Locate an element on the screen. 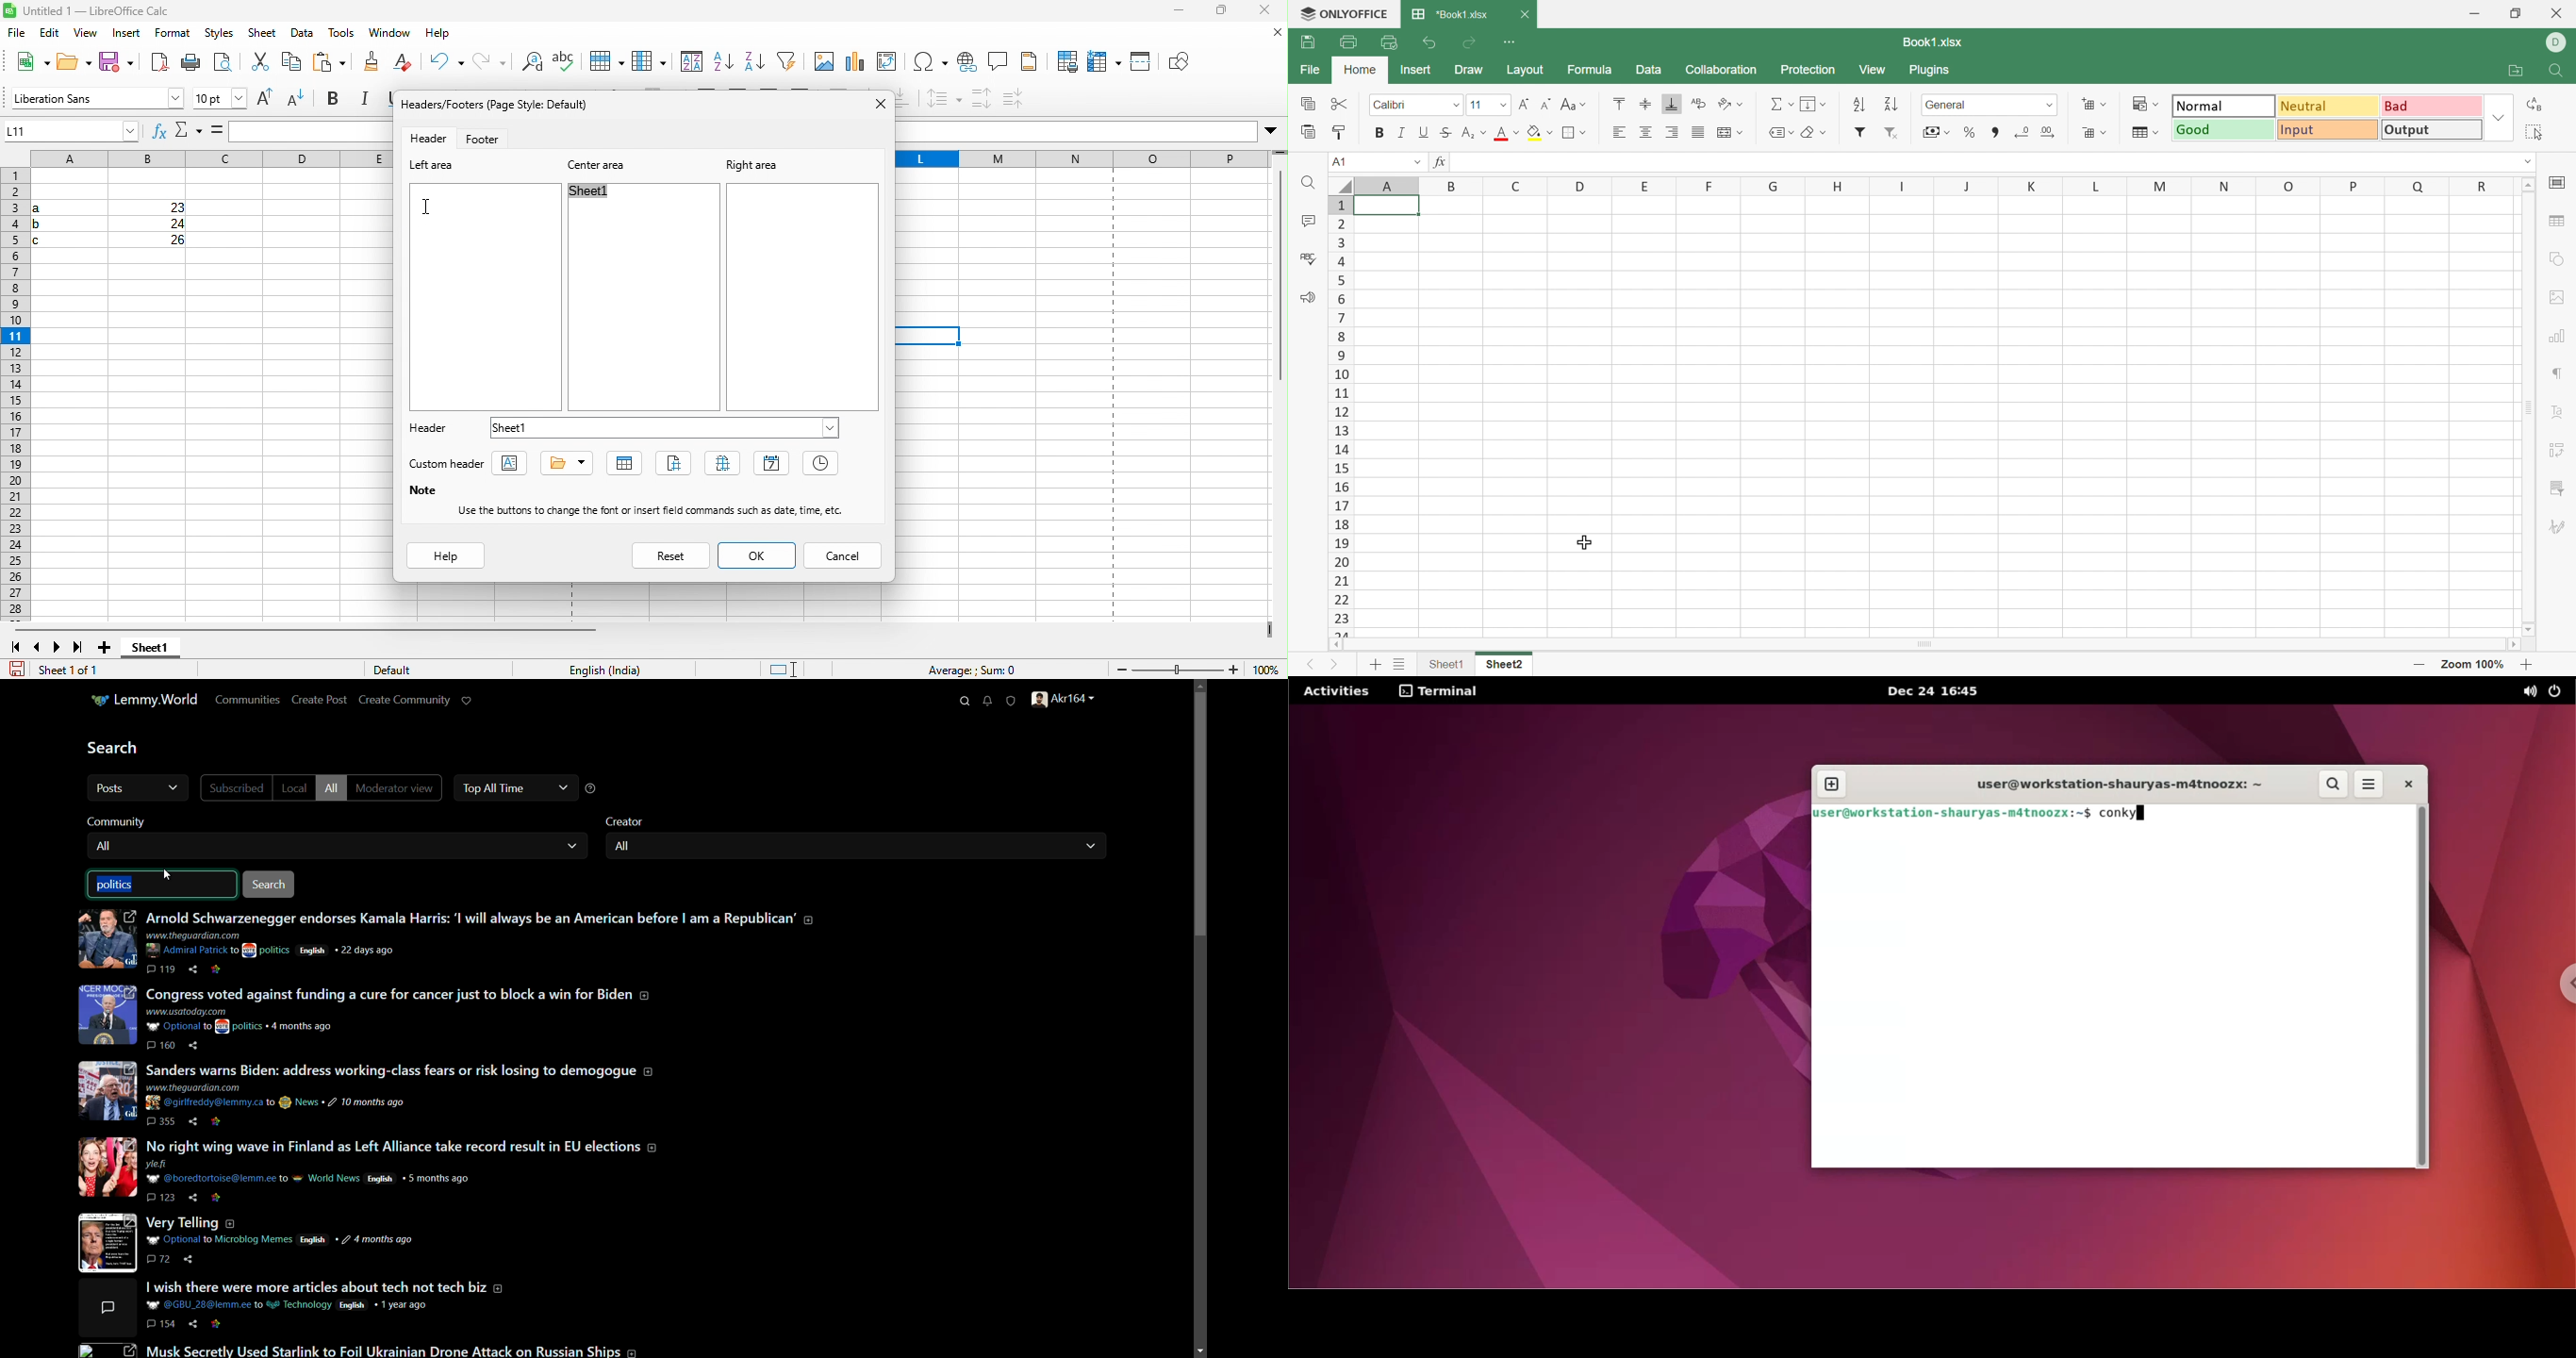 The image size is (2576, 1372). Next is located at coordinates (1334, 662).